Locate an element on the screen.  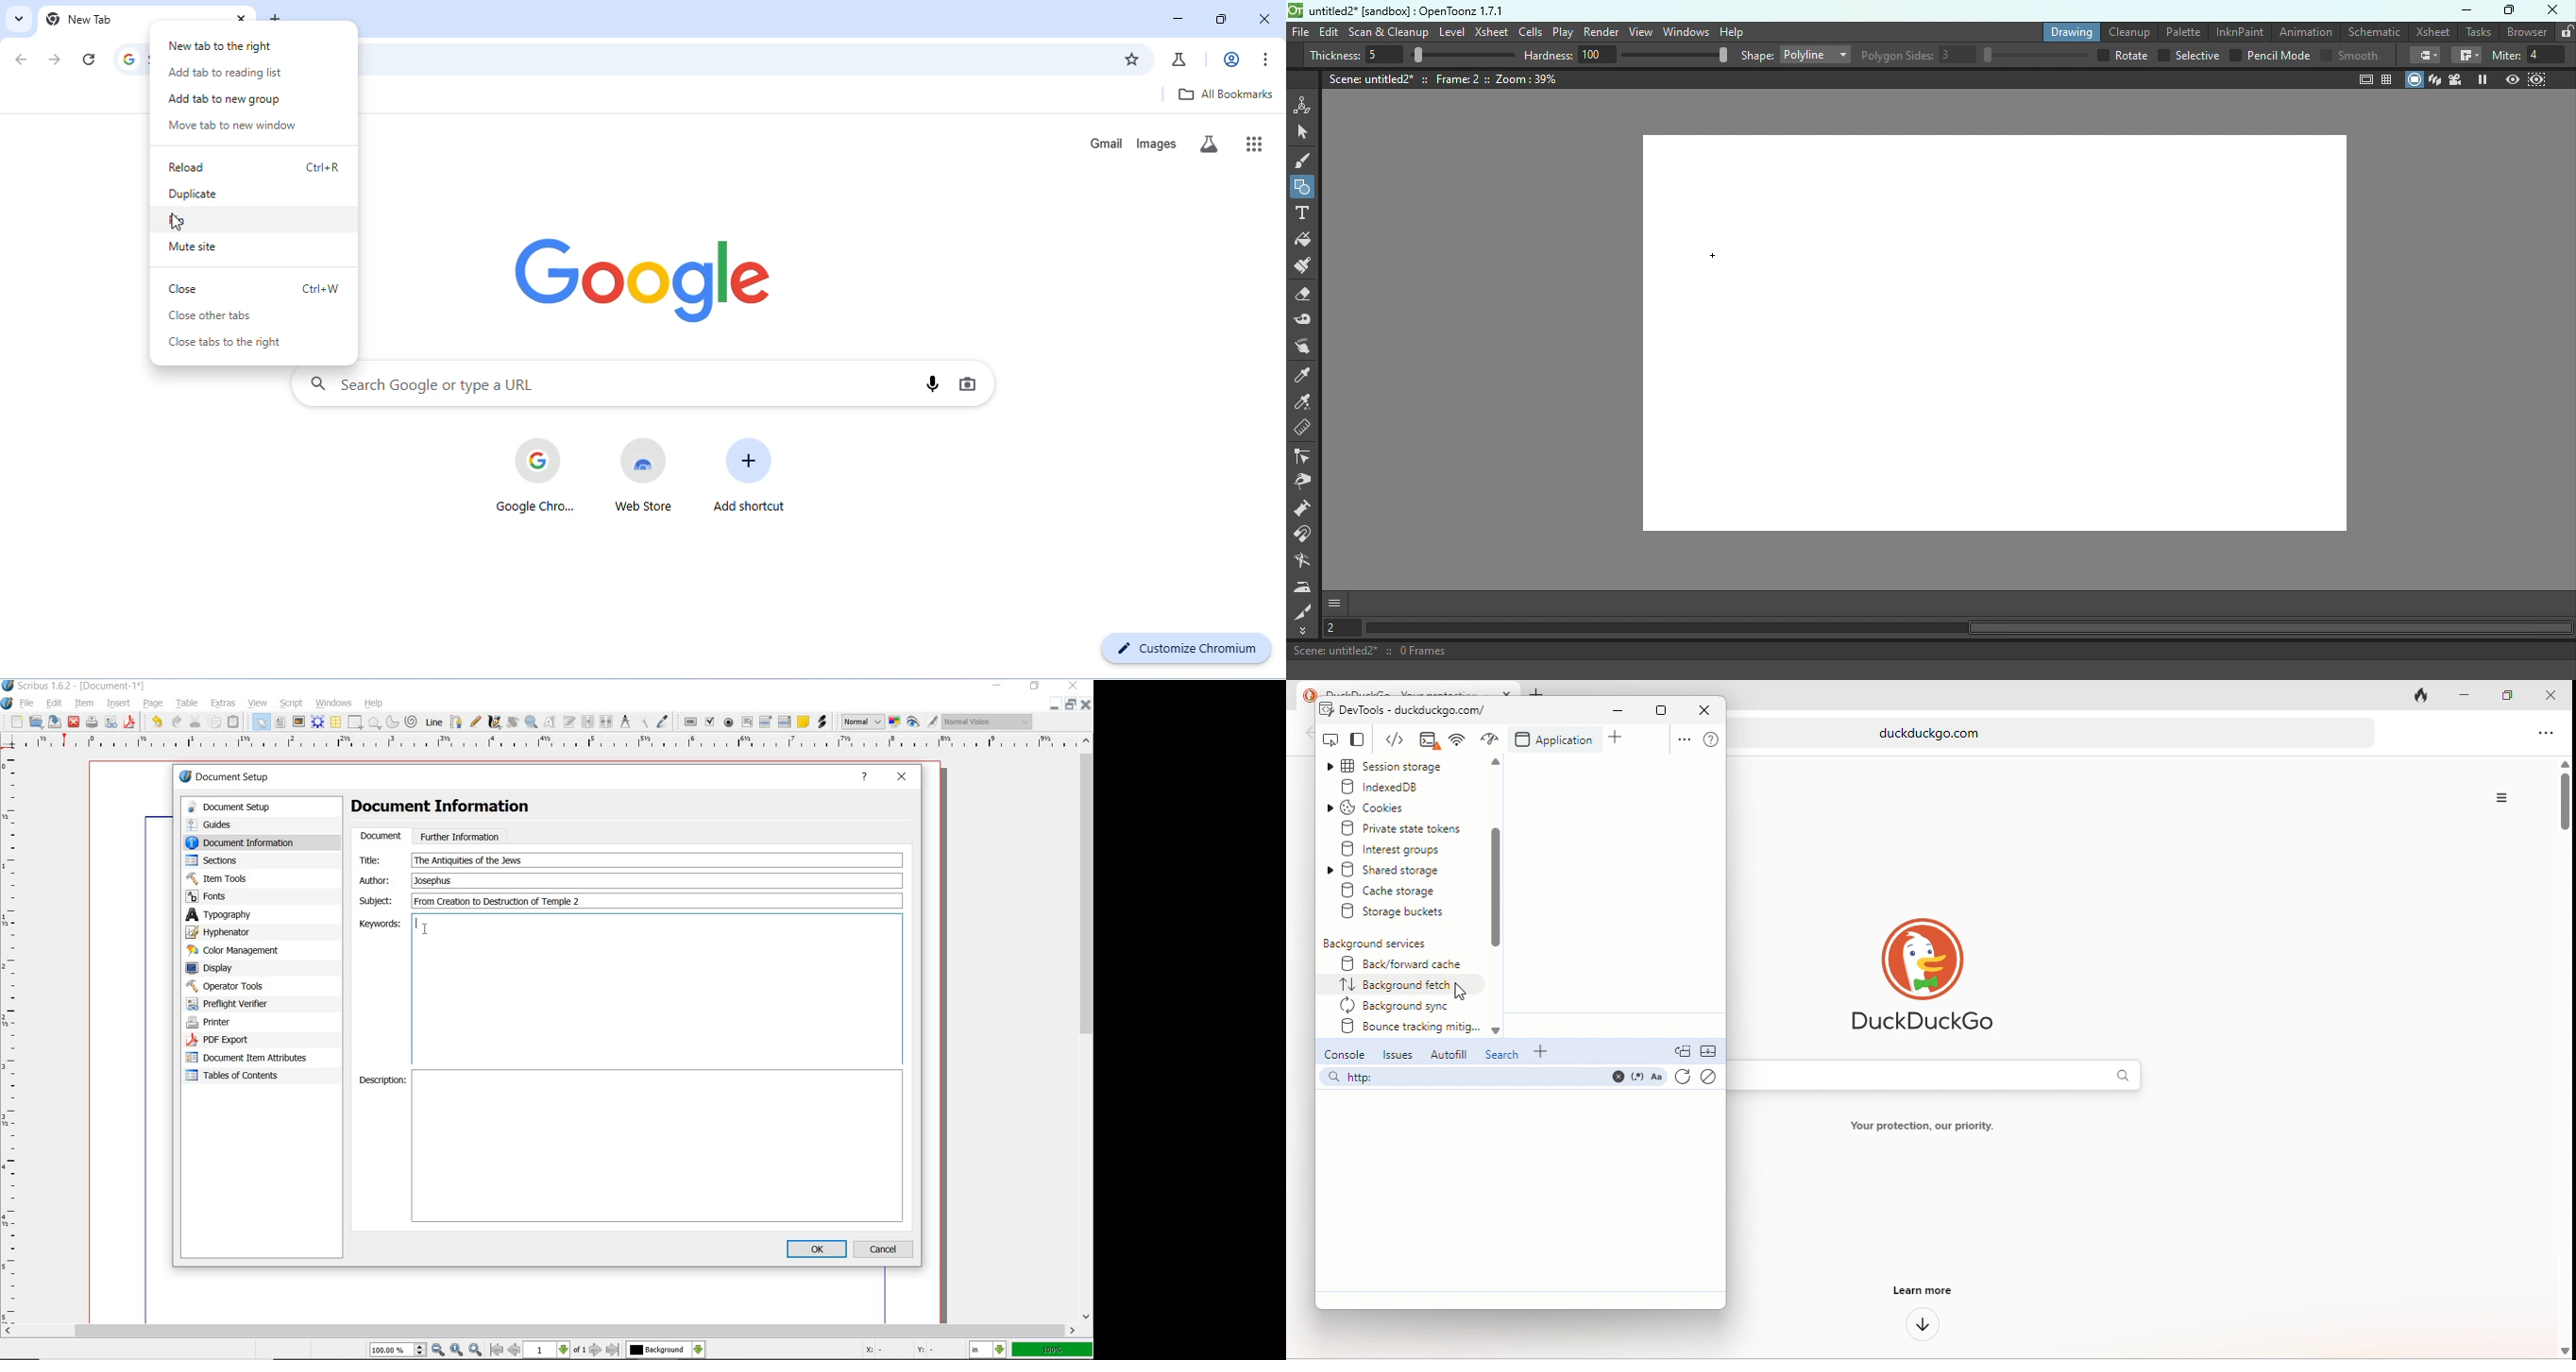
copy is located at coordinates (215, 722).